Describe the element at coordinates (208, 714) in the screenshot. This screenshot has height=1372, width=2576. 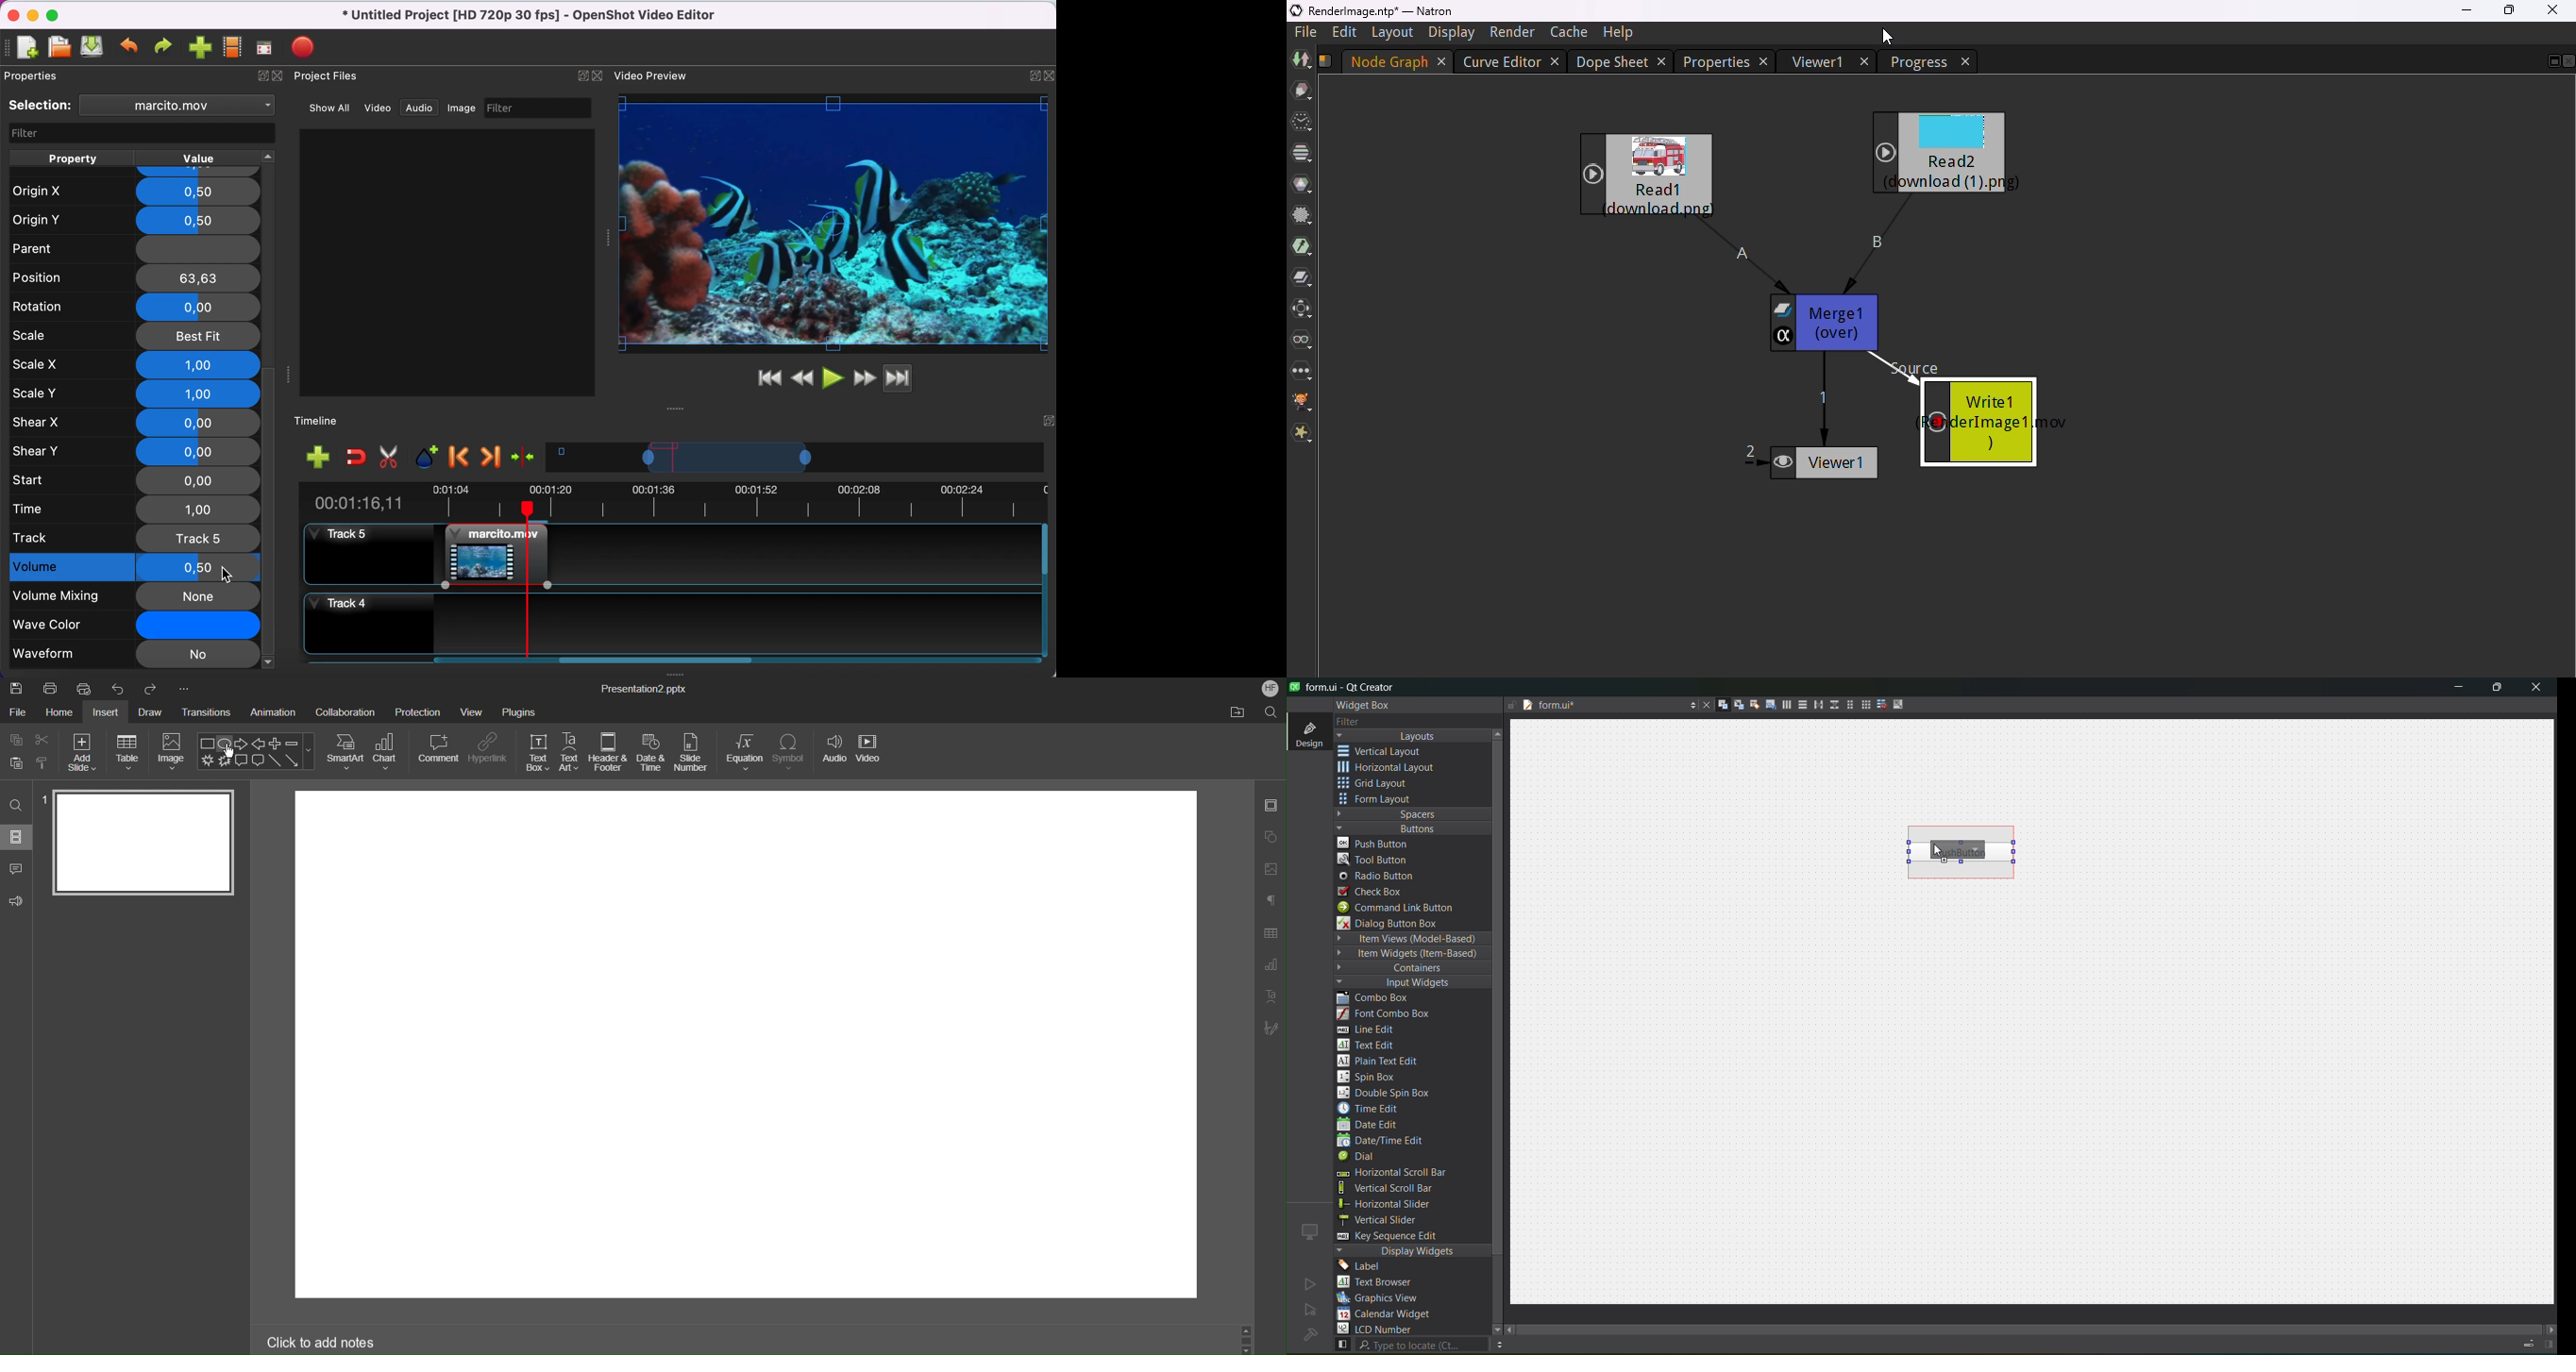
I see `Transitions` at that location.